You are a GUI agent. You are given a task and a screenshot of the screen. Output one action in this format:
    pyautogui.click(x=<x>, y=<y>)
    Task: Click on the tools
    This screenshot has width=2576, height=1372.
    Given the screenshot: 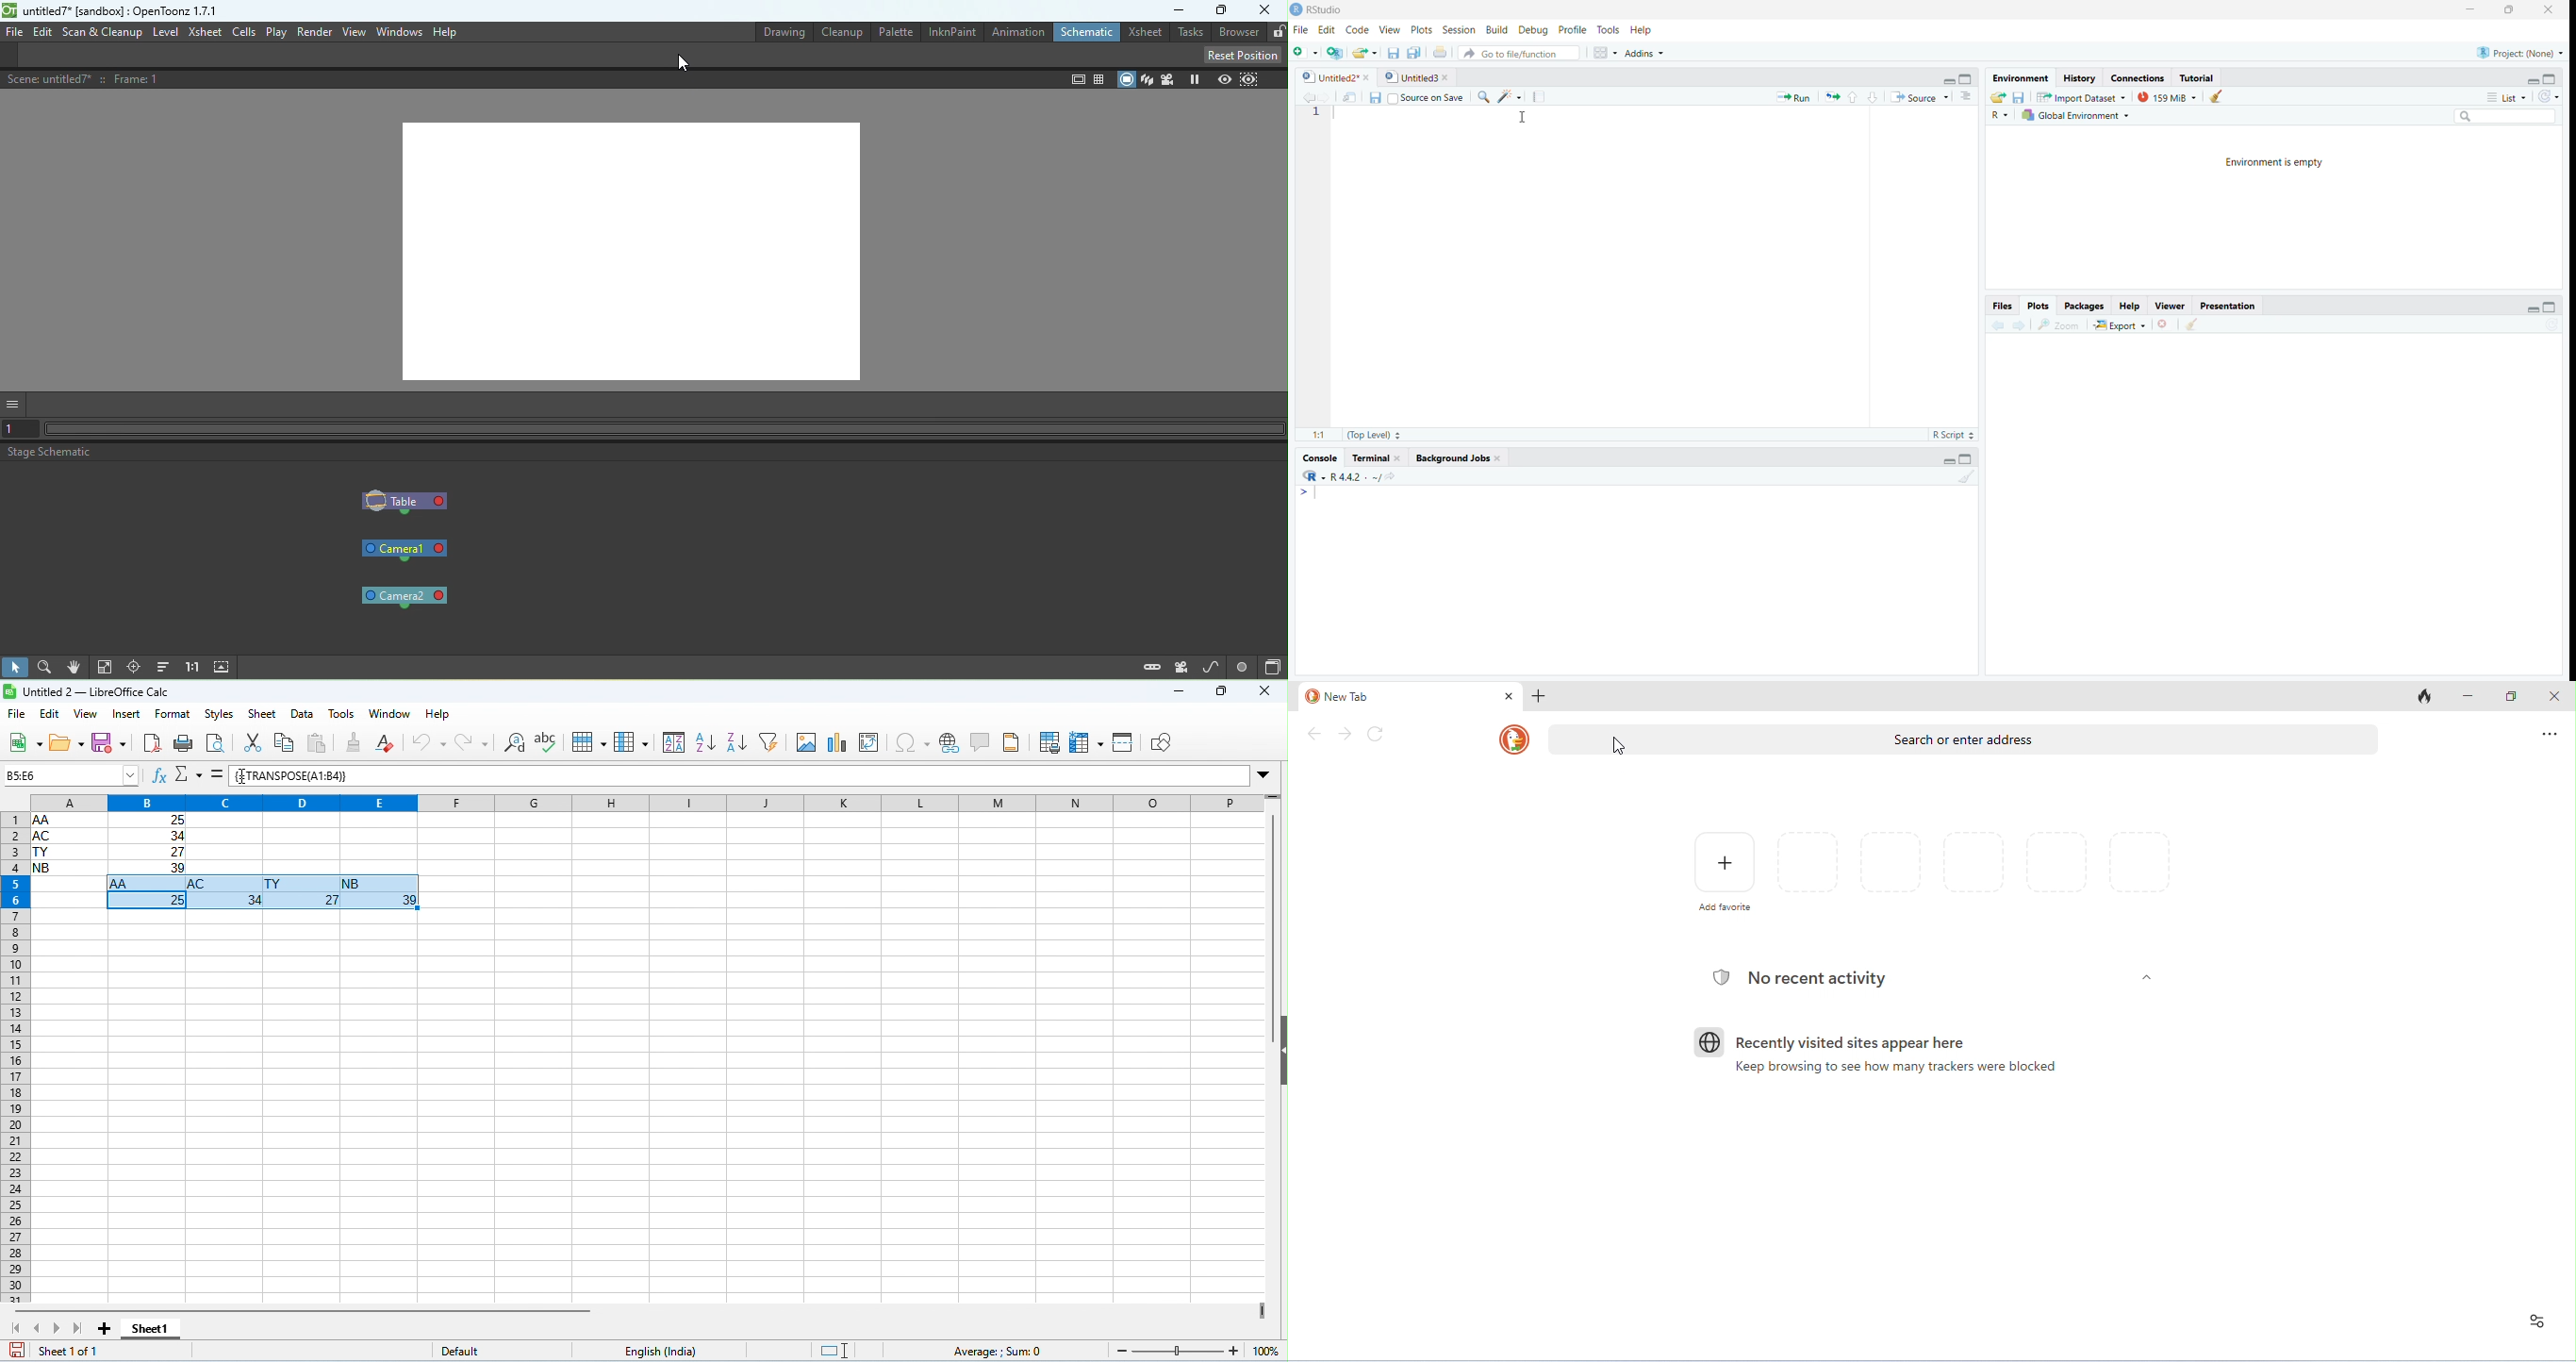 What is the action you would take?
    pyautogui.click(x=342, y=715)
    